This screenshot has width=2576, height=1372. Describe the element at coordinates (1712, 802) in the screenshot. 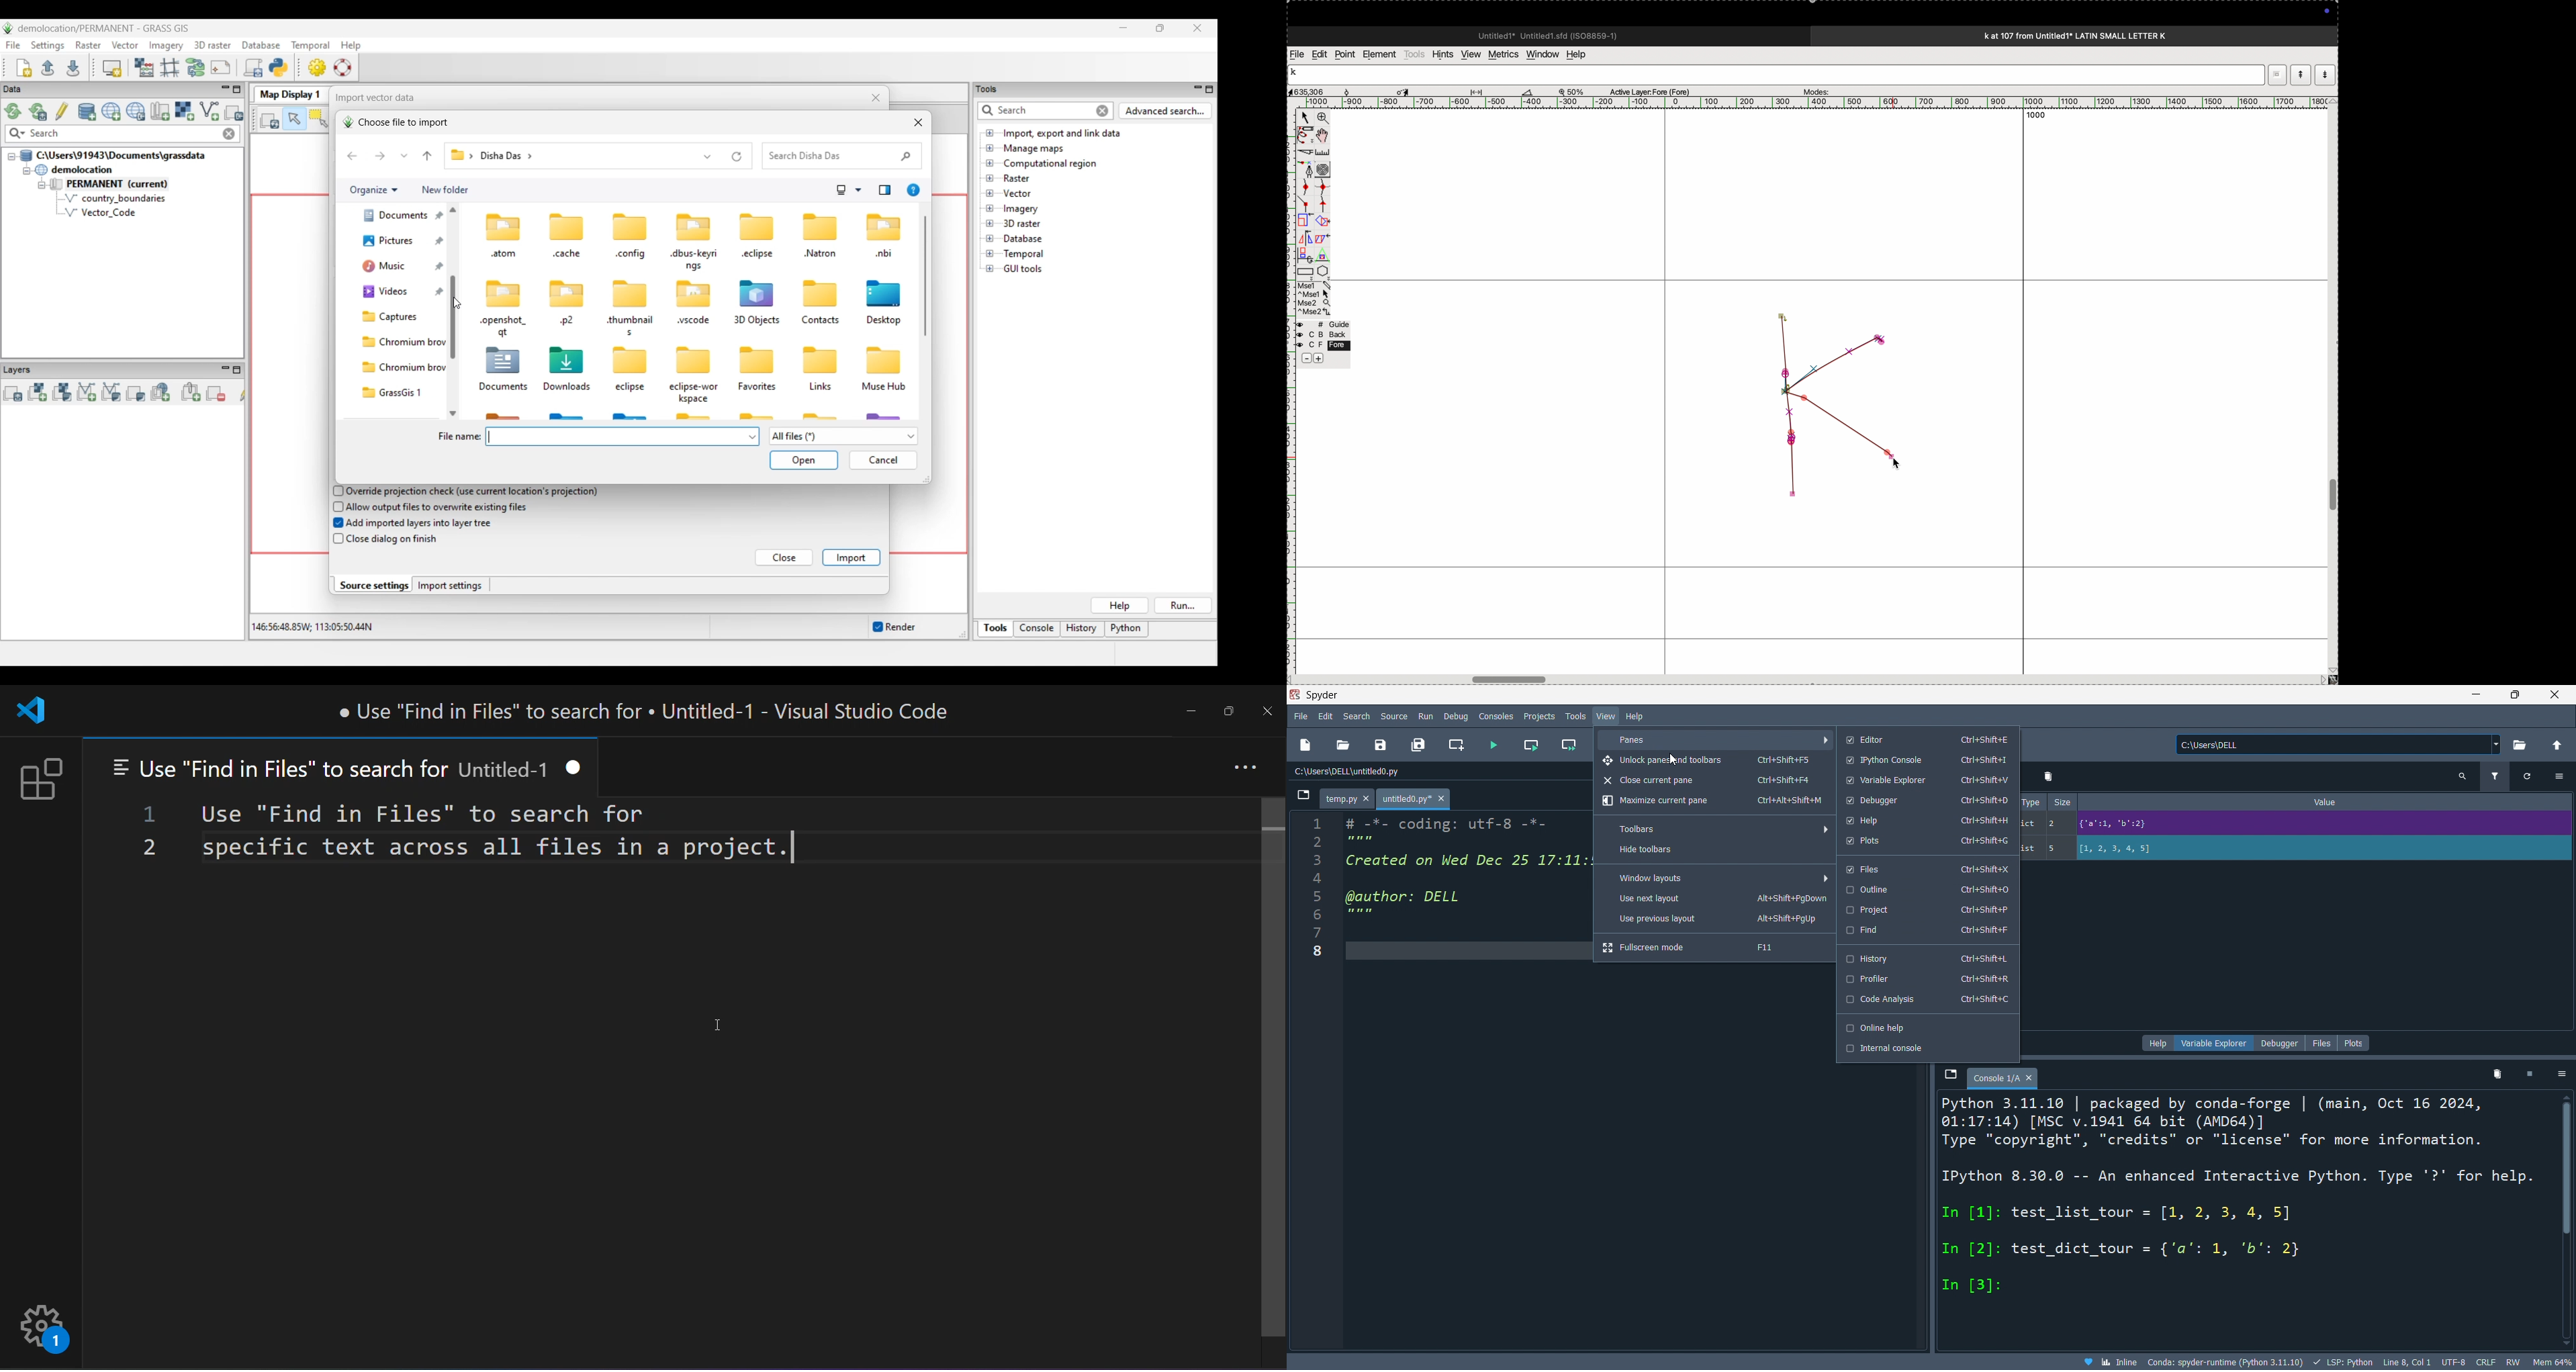

I see `maximize current pane` at that location.